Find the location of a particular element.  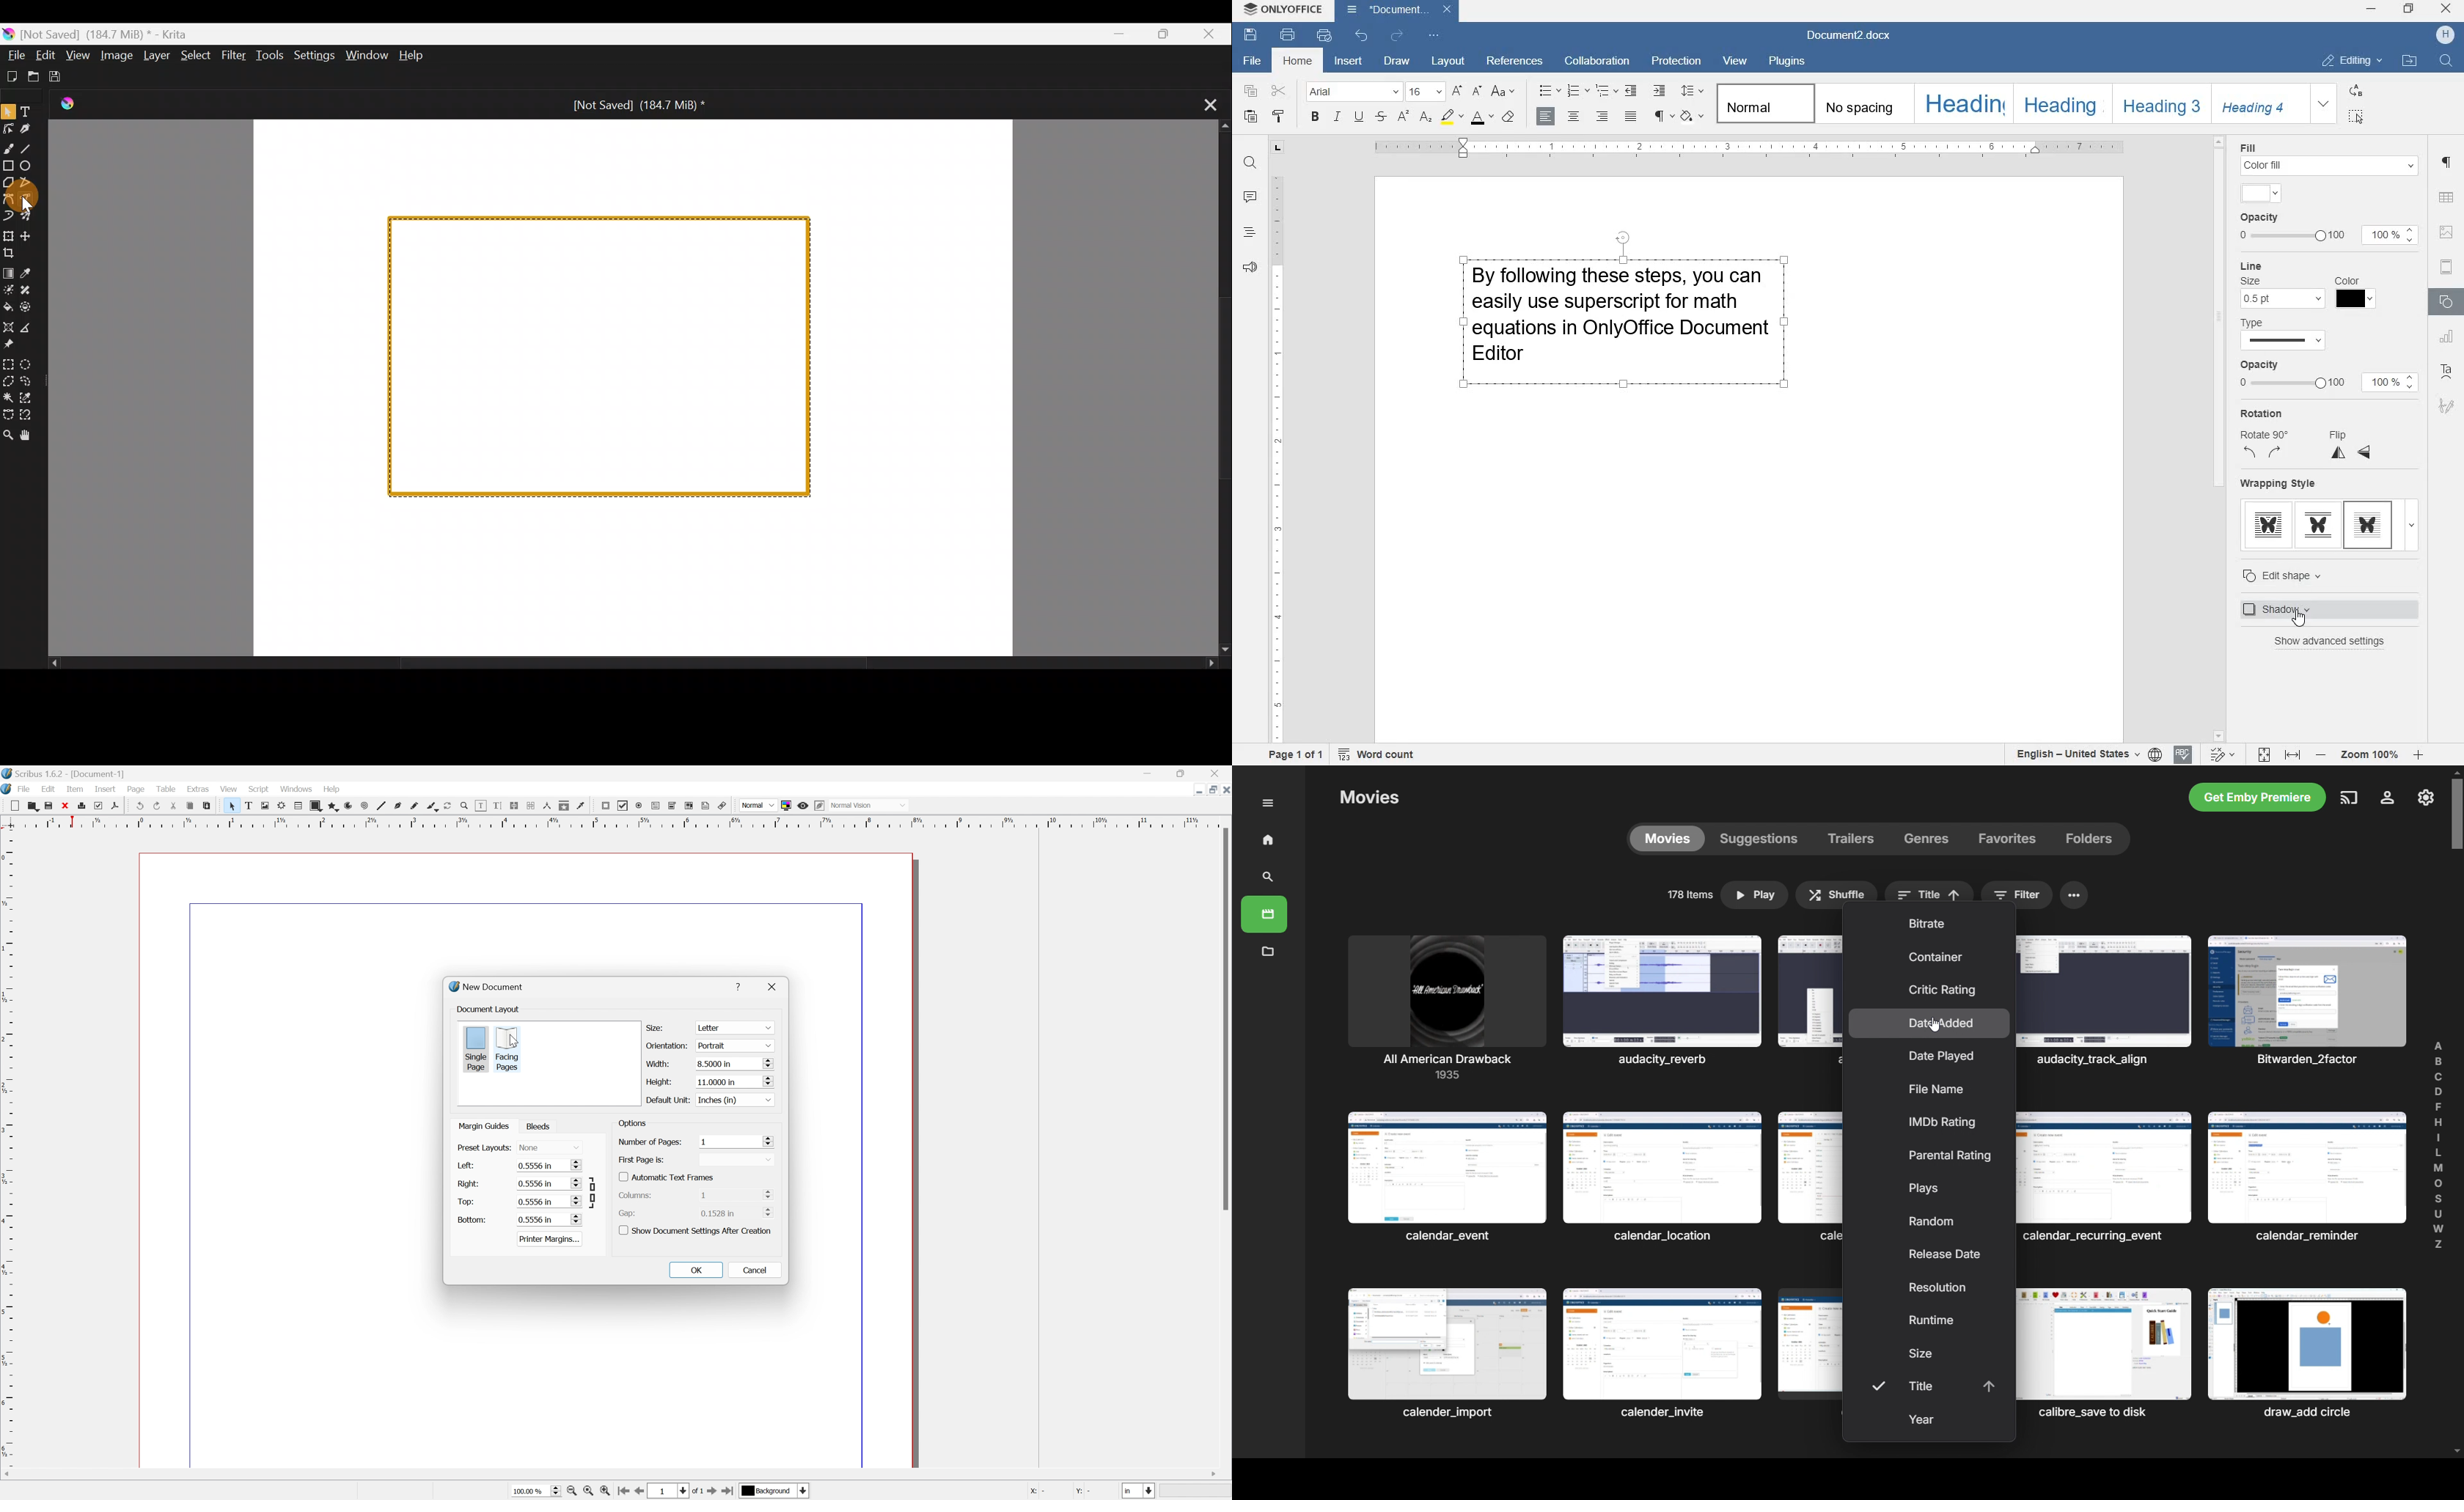

table is located at coordinates (2447, 199).